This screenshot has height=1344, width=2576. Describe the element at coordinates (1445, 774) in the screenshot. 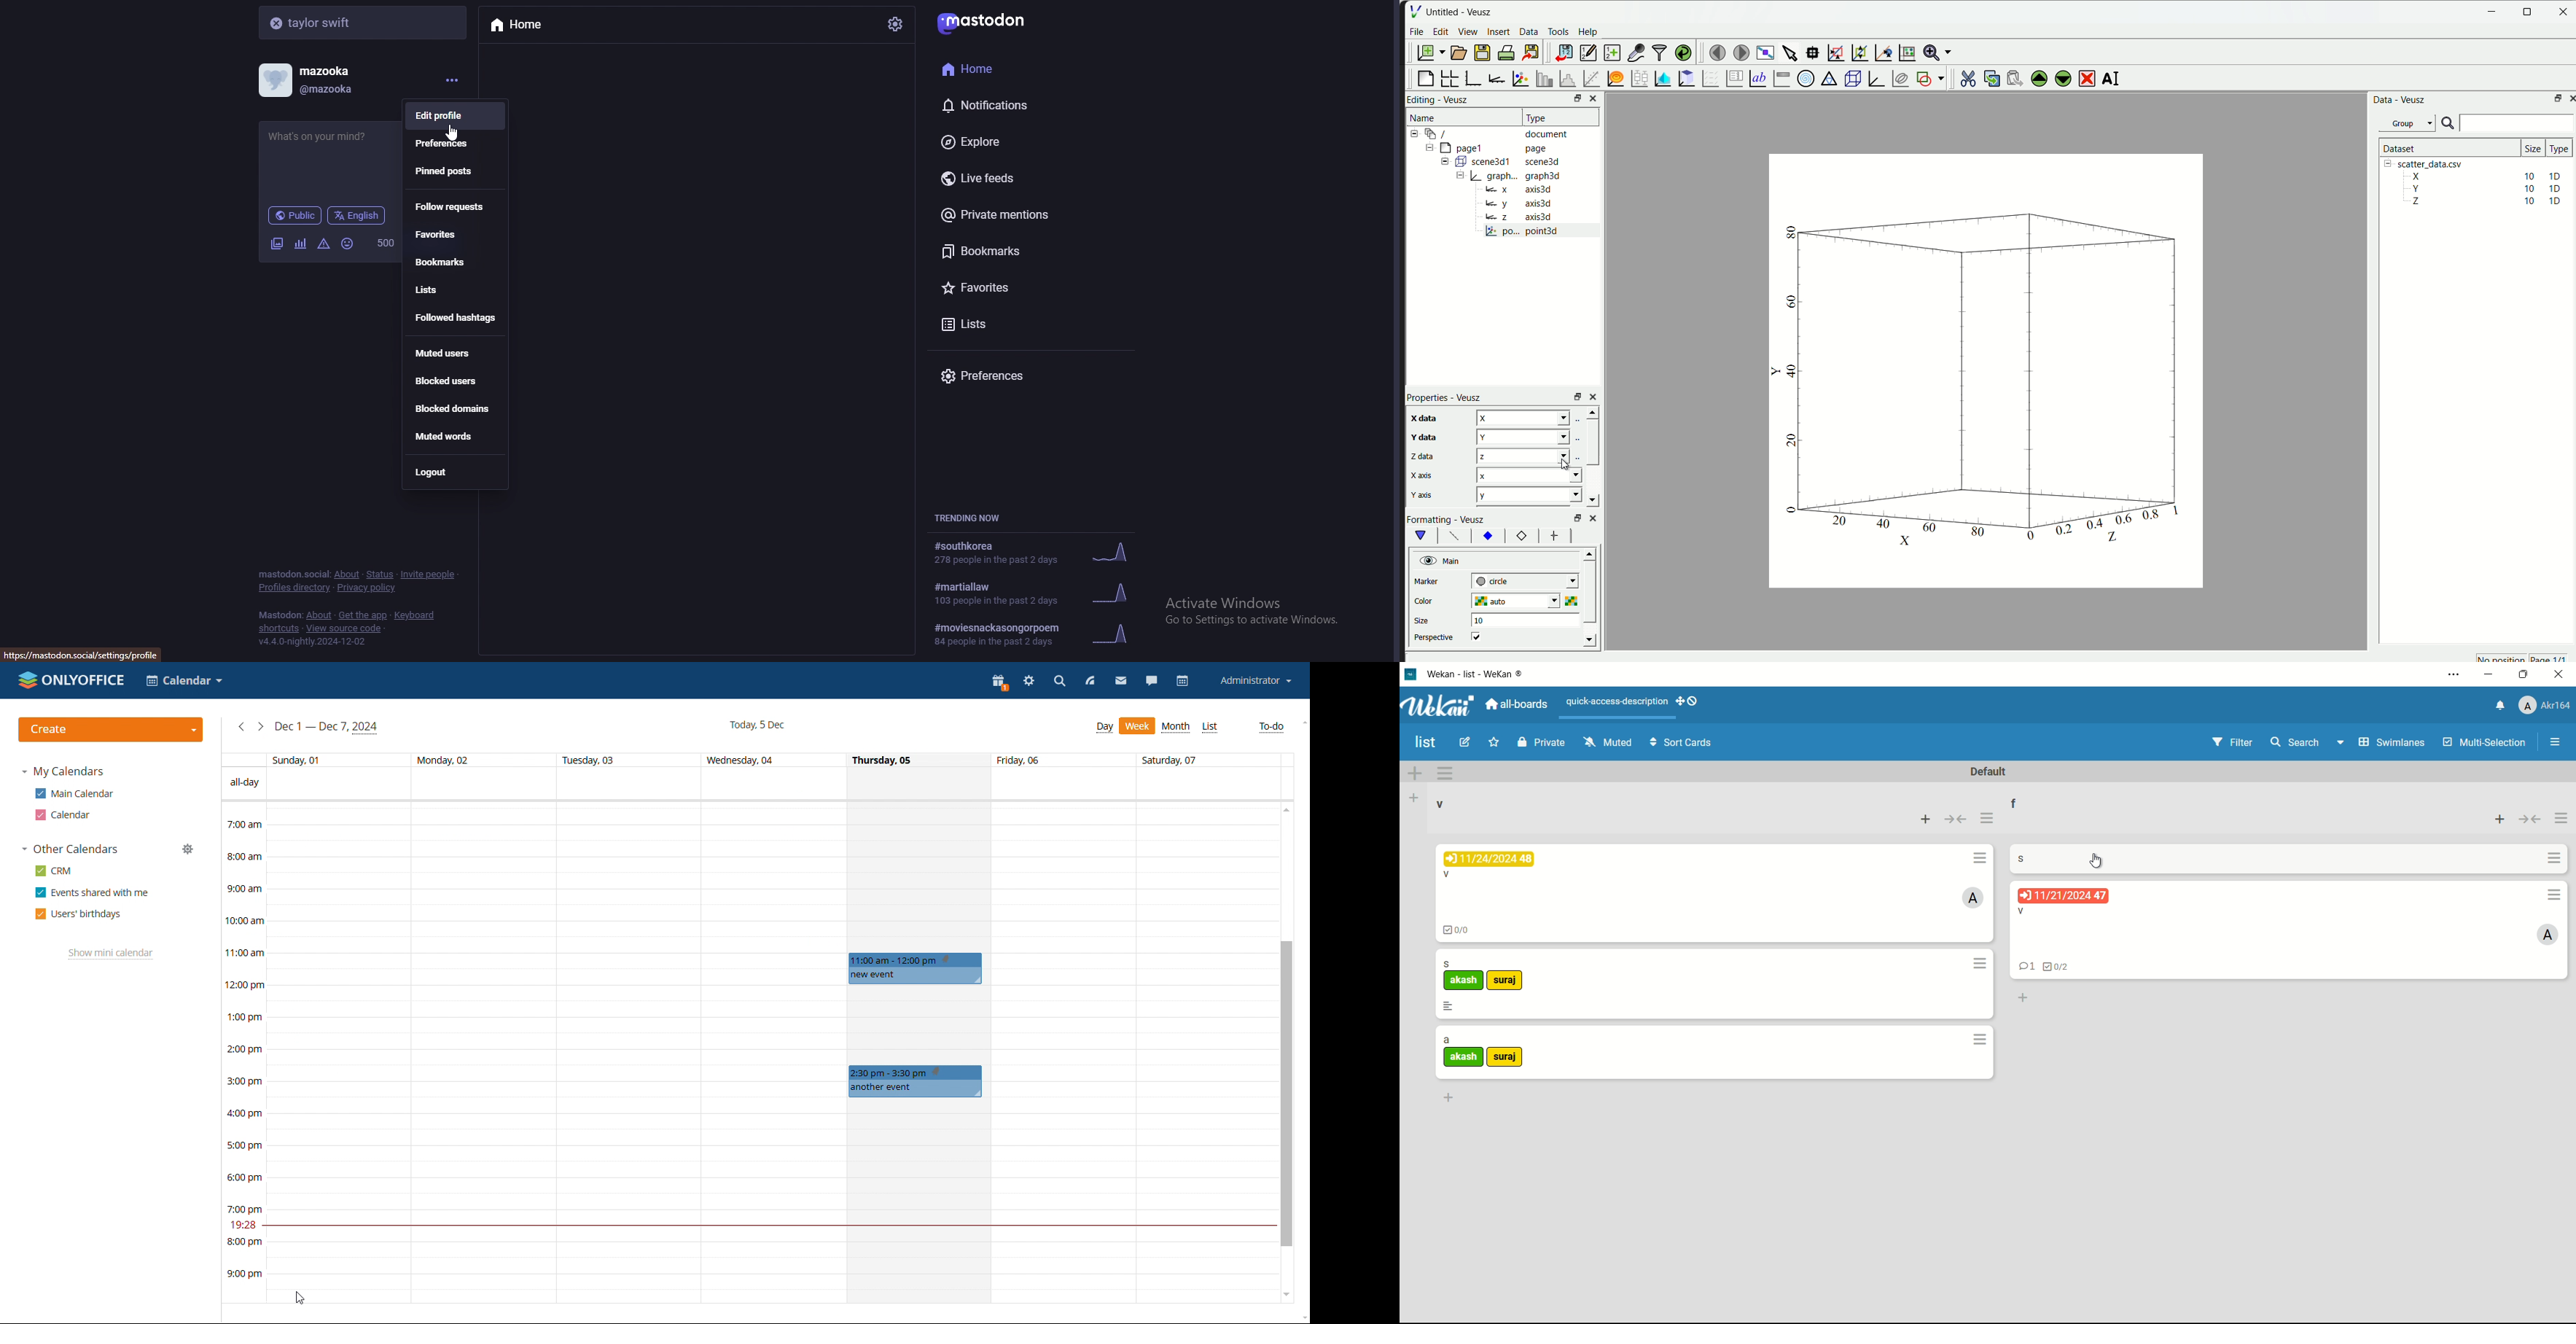

I see `swimlane actions` at that location.